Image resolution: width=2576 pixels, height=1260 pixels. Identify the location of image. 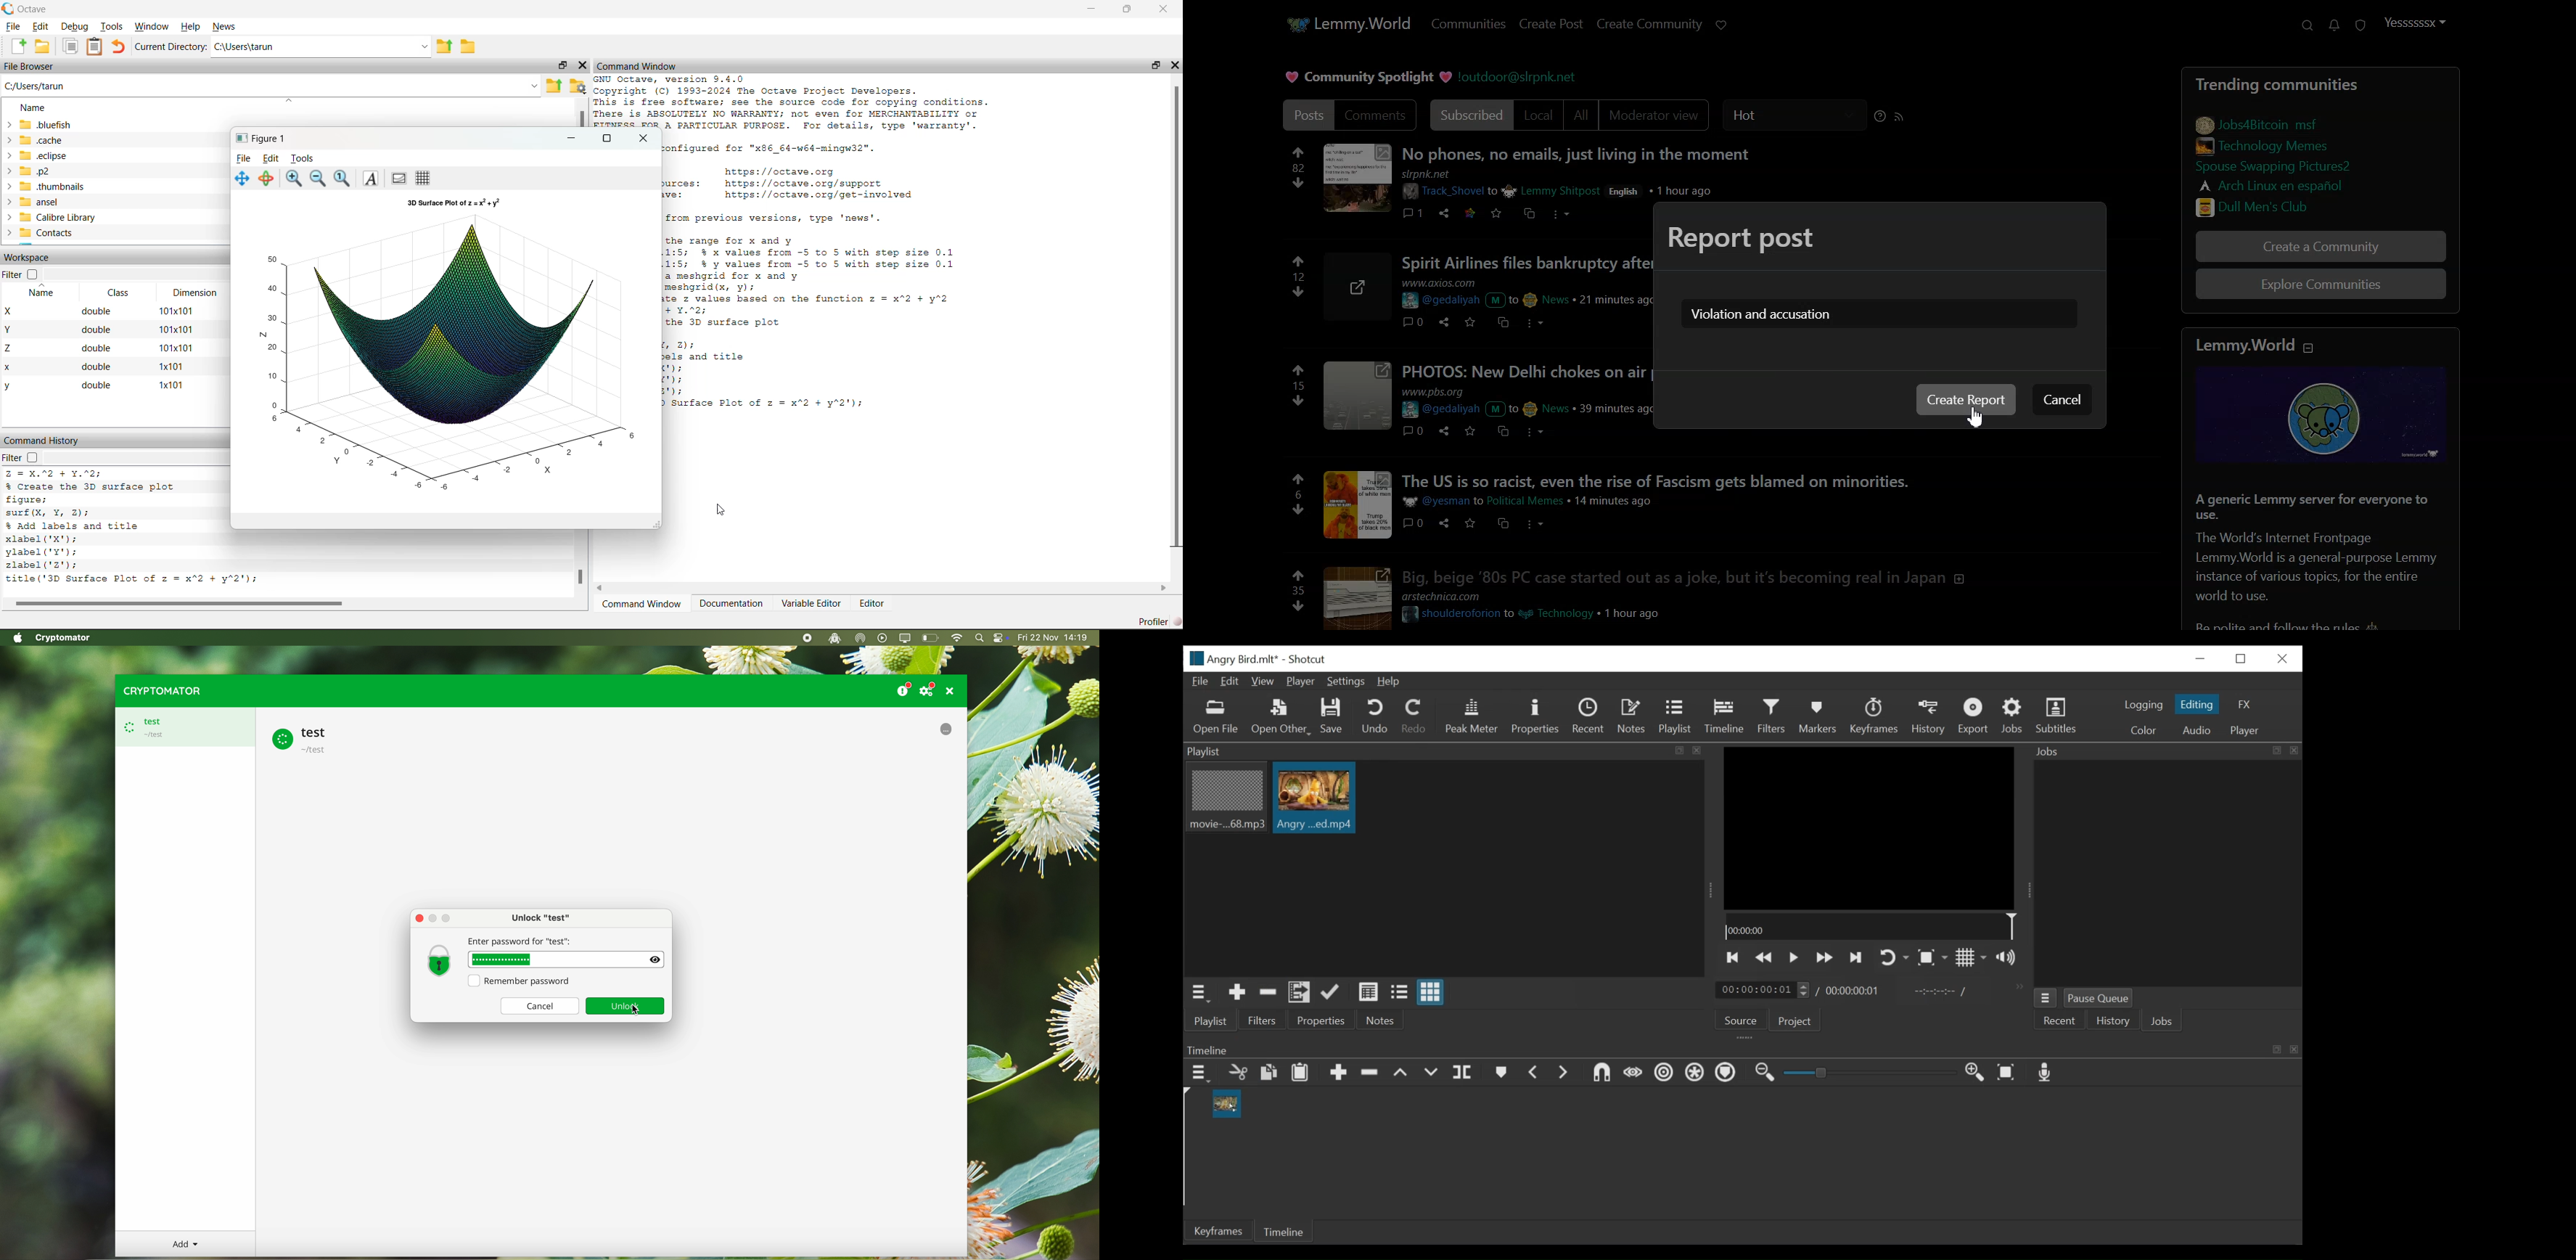
(1354, 597).